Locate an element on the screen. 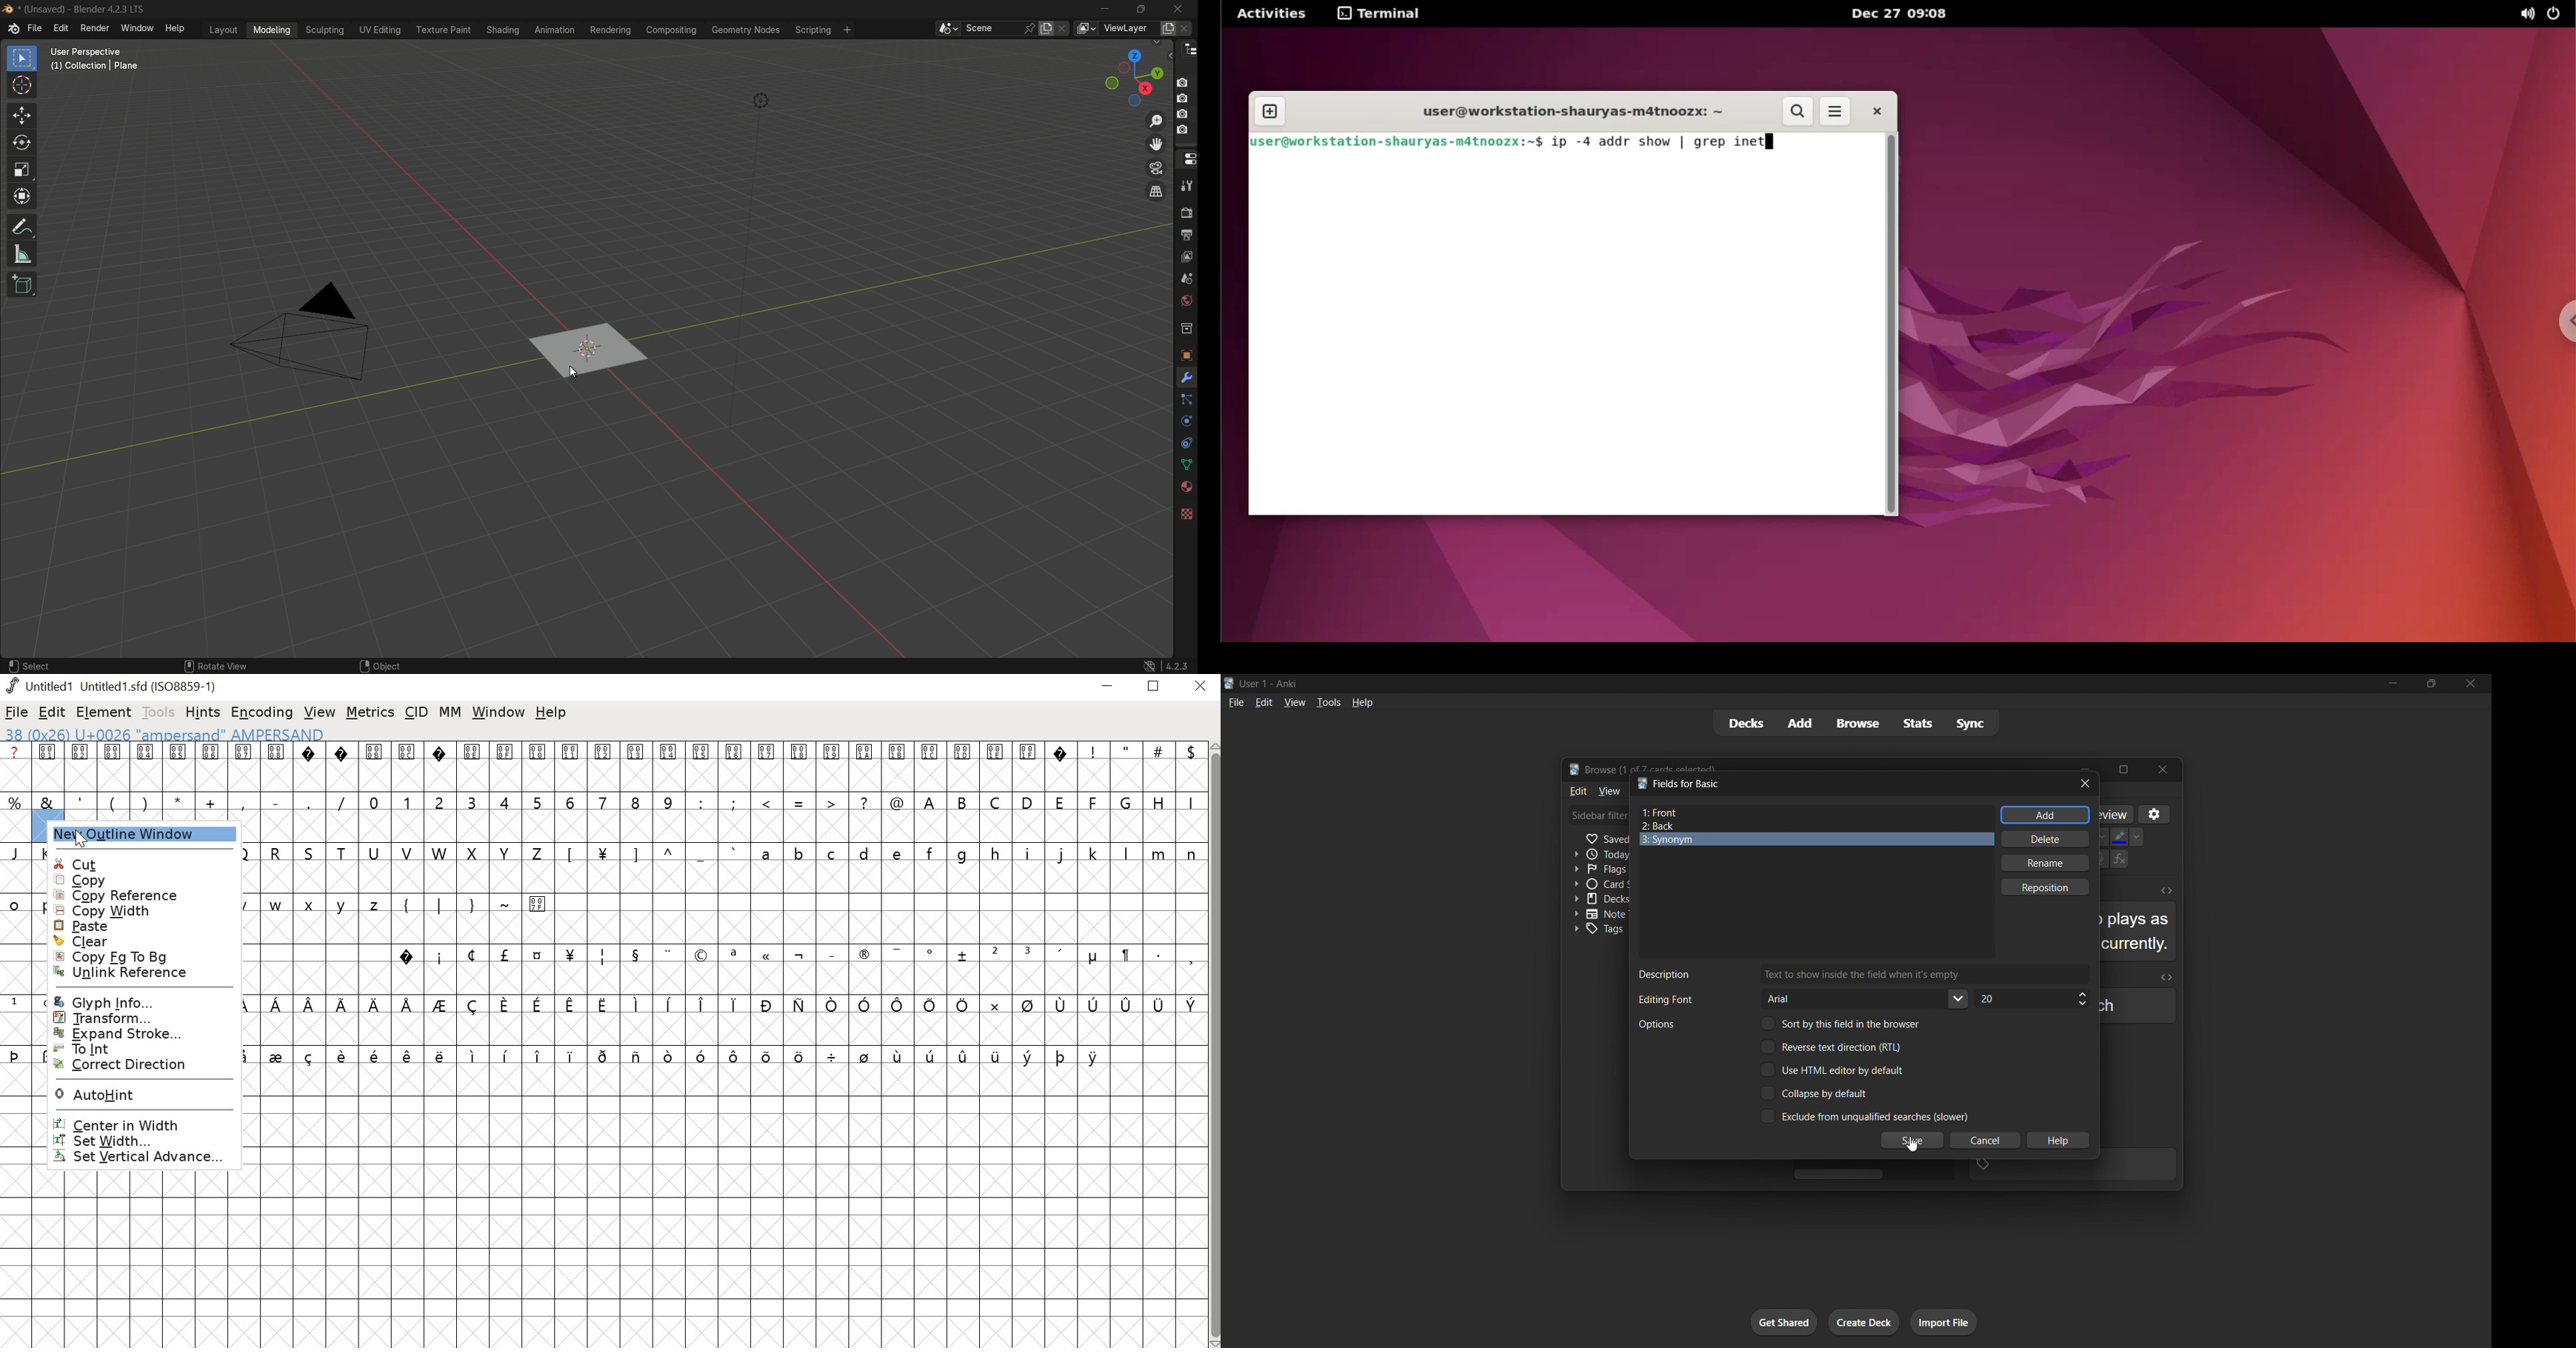 The image size is (2576, 1372). import file is located at coordinates (1948, 1322).